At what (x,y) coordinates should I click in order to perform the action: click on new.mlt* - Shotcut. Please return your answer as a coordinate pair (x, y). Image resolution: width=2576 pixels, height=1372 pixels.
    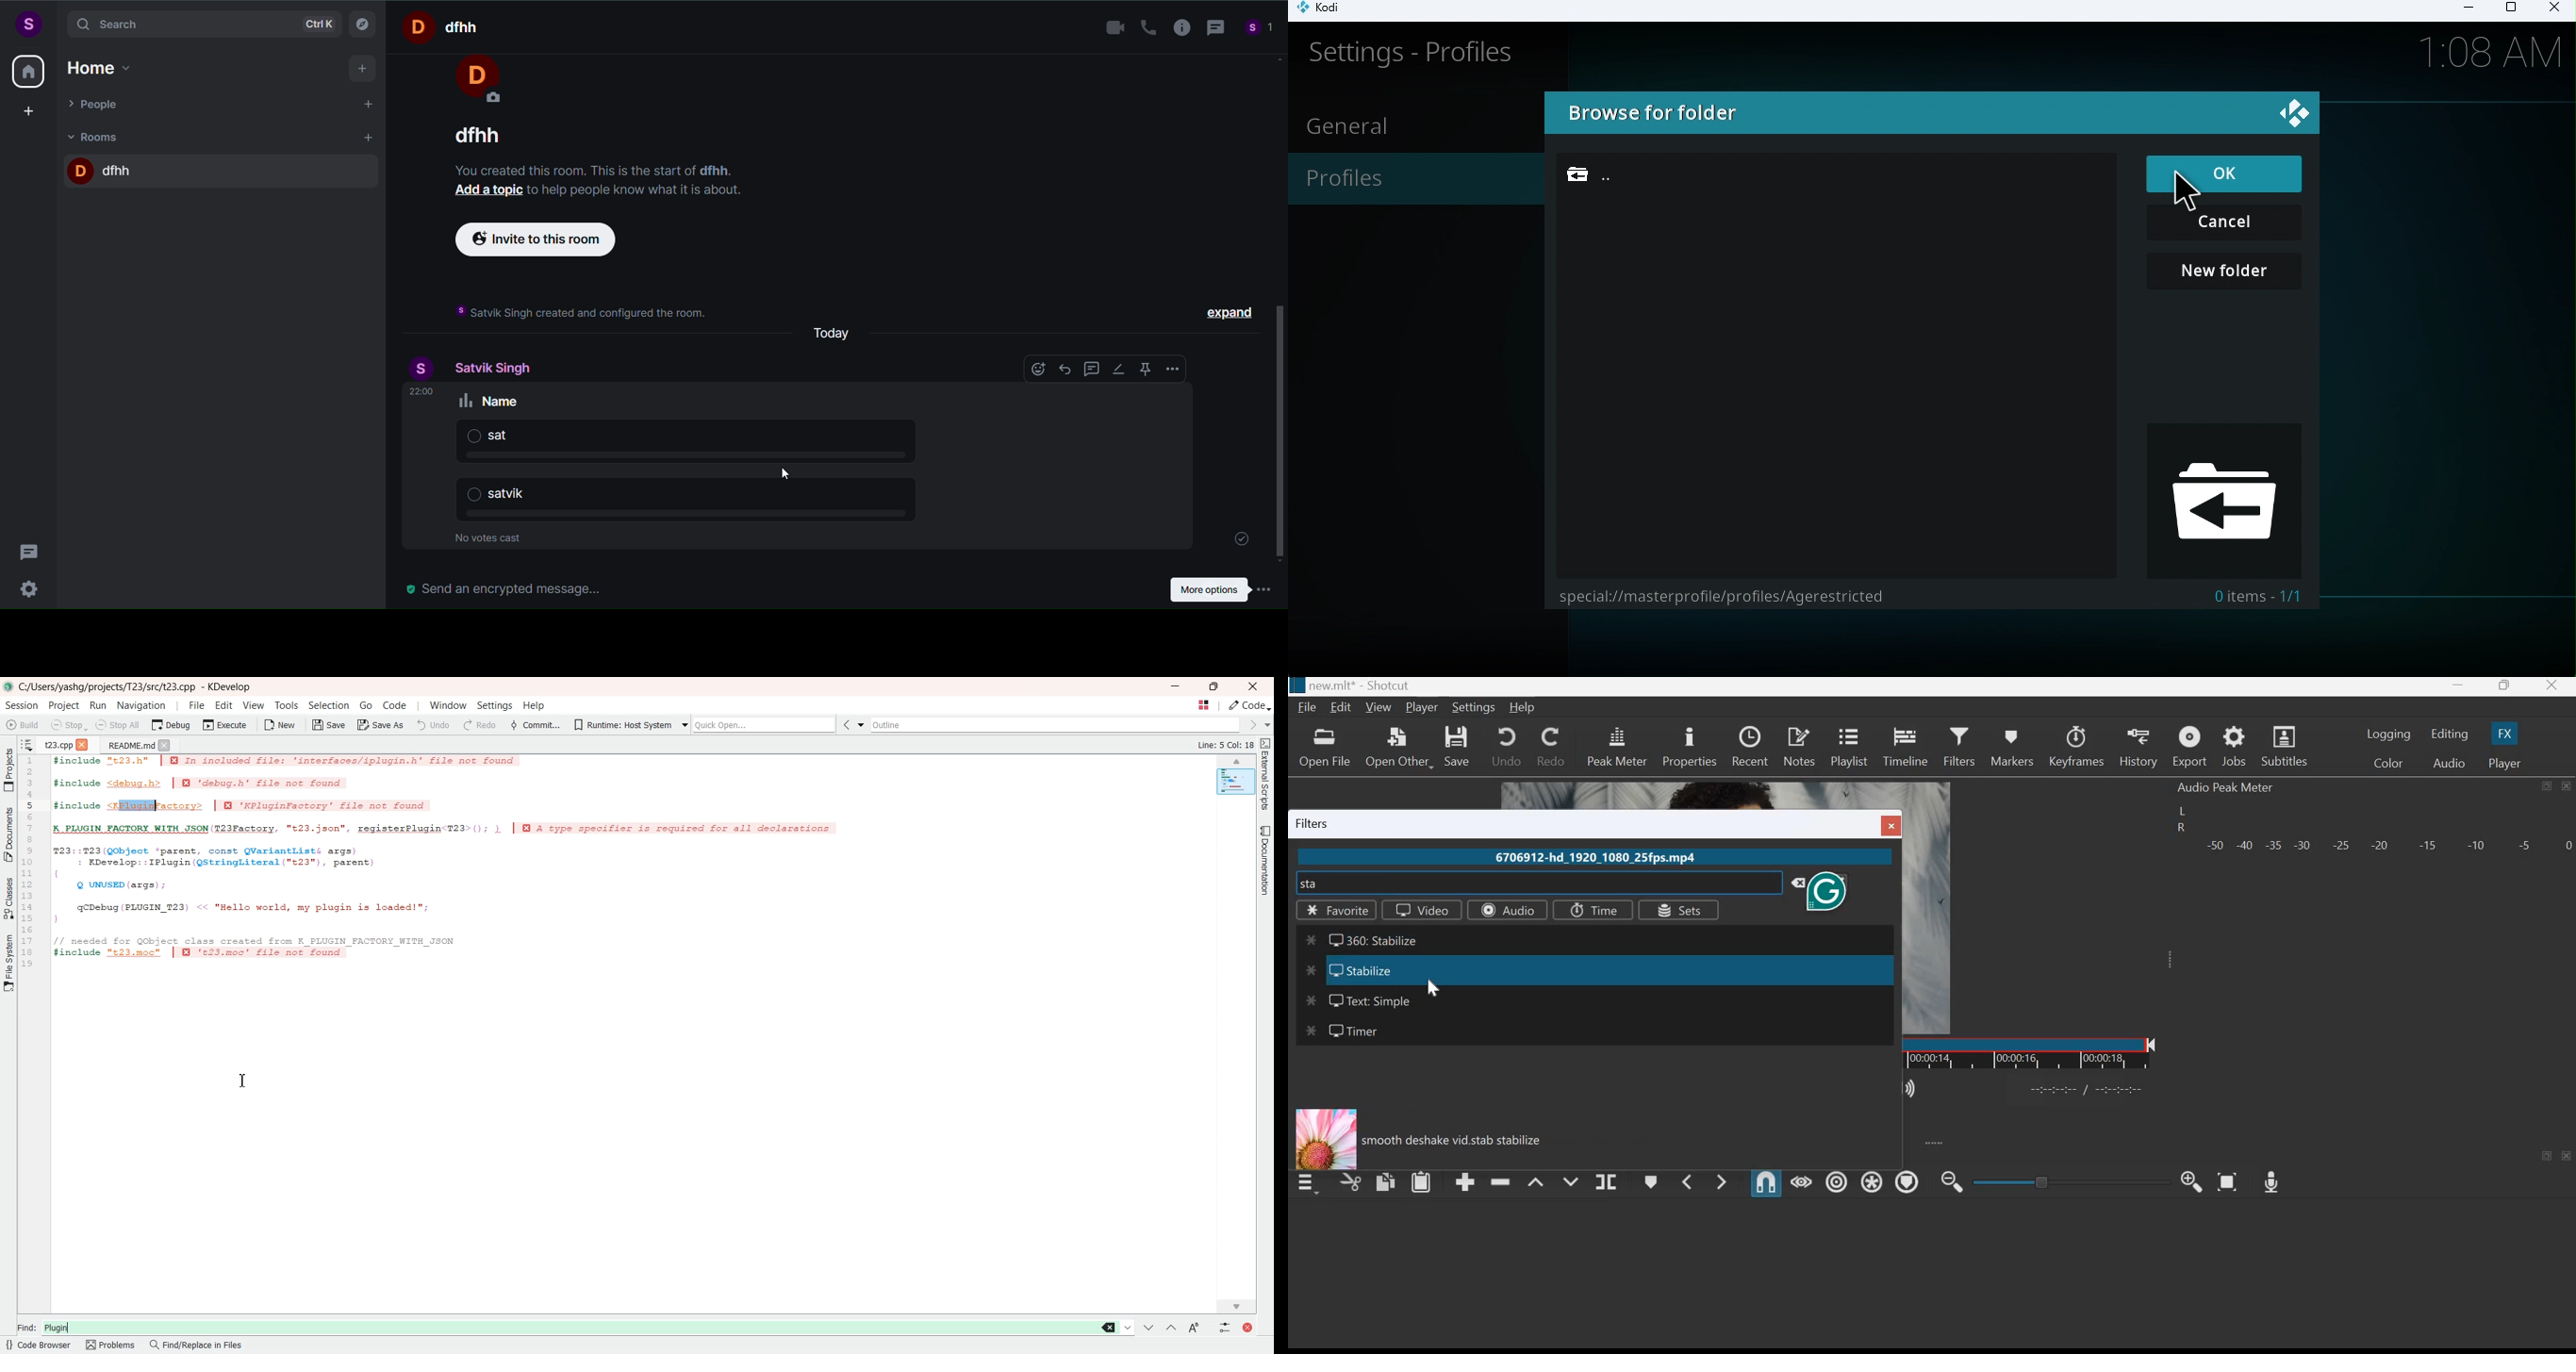
    Looking at the image, I should click on (1358, 686).